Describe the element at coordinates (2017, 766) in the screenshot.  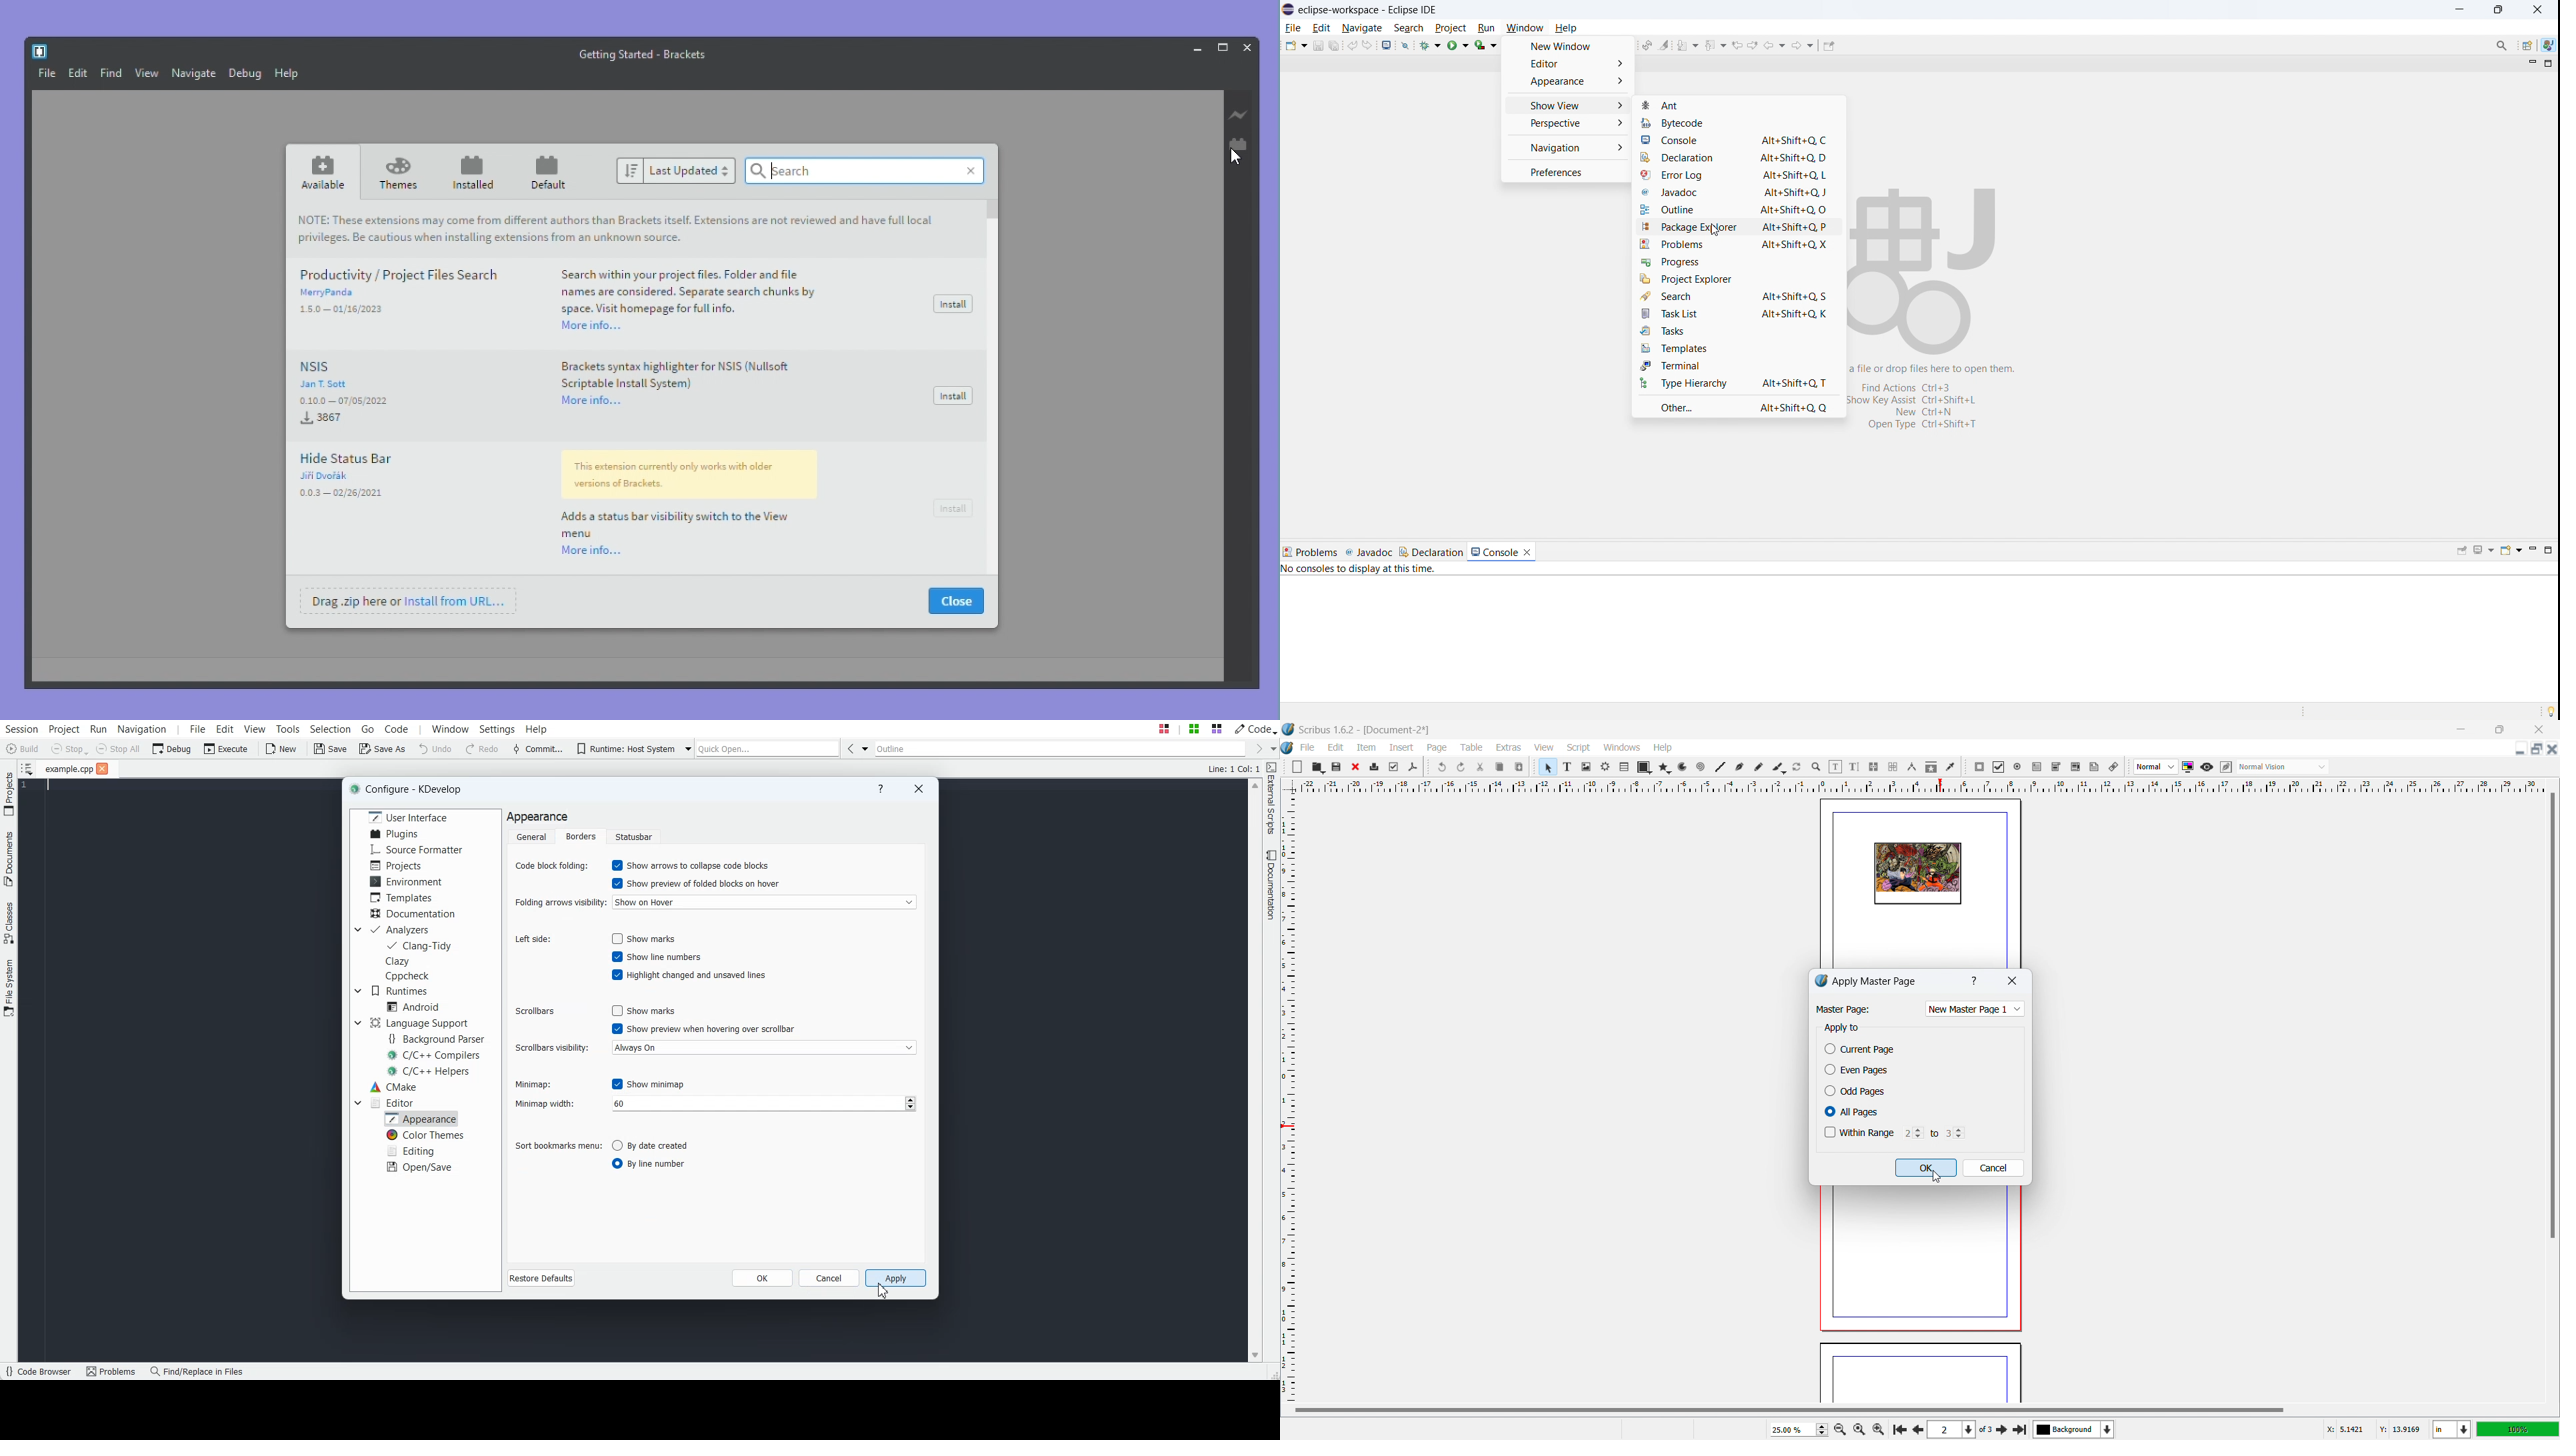
I see `pdf radio button` at that location.